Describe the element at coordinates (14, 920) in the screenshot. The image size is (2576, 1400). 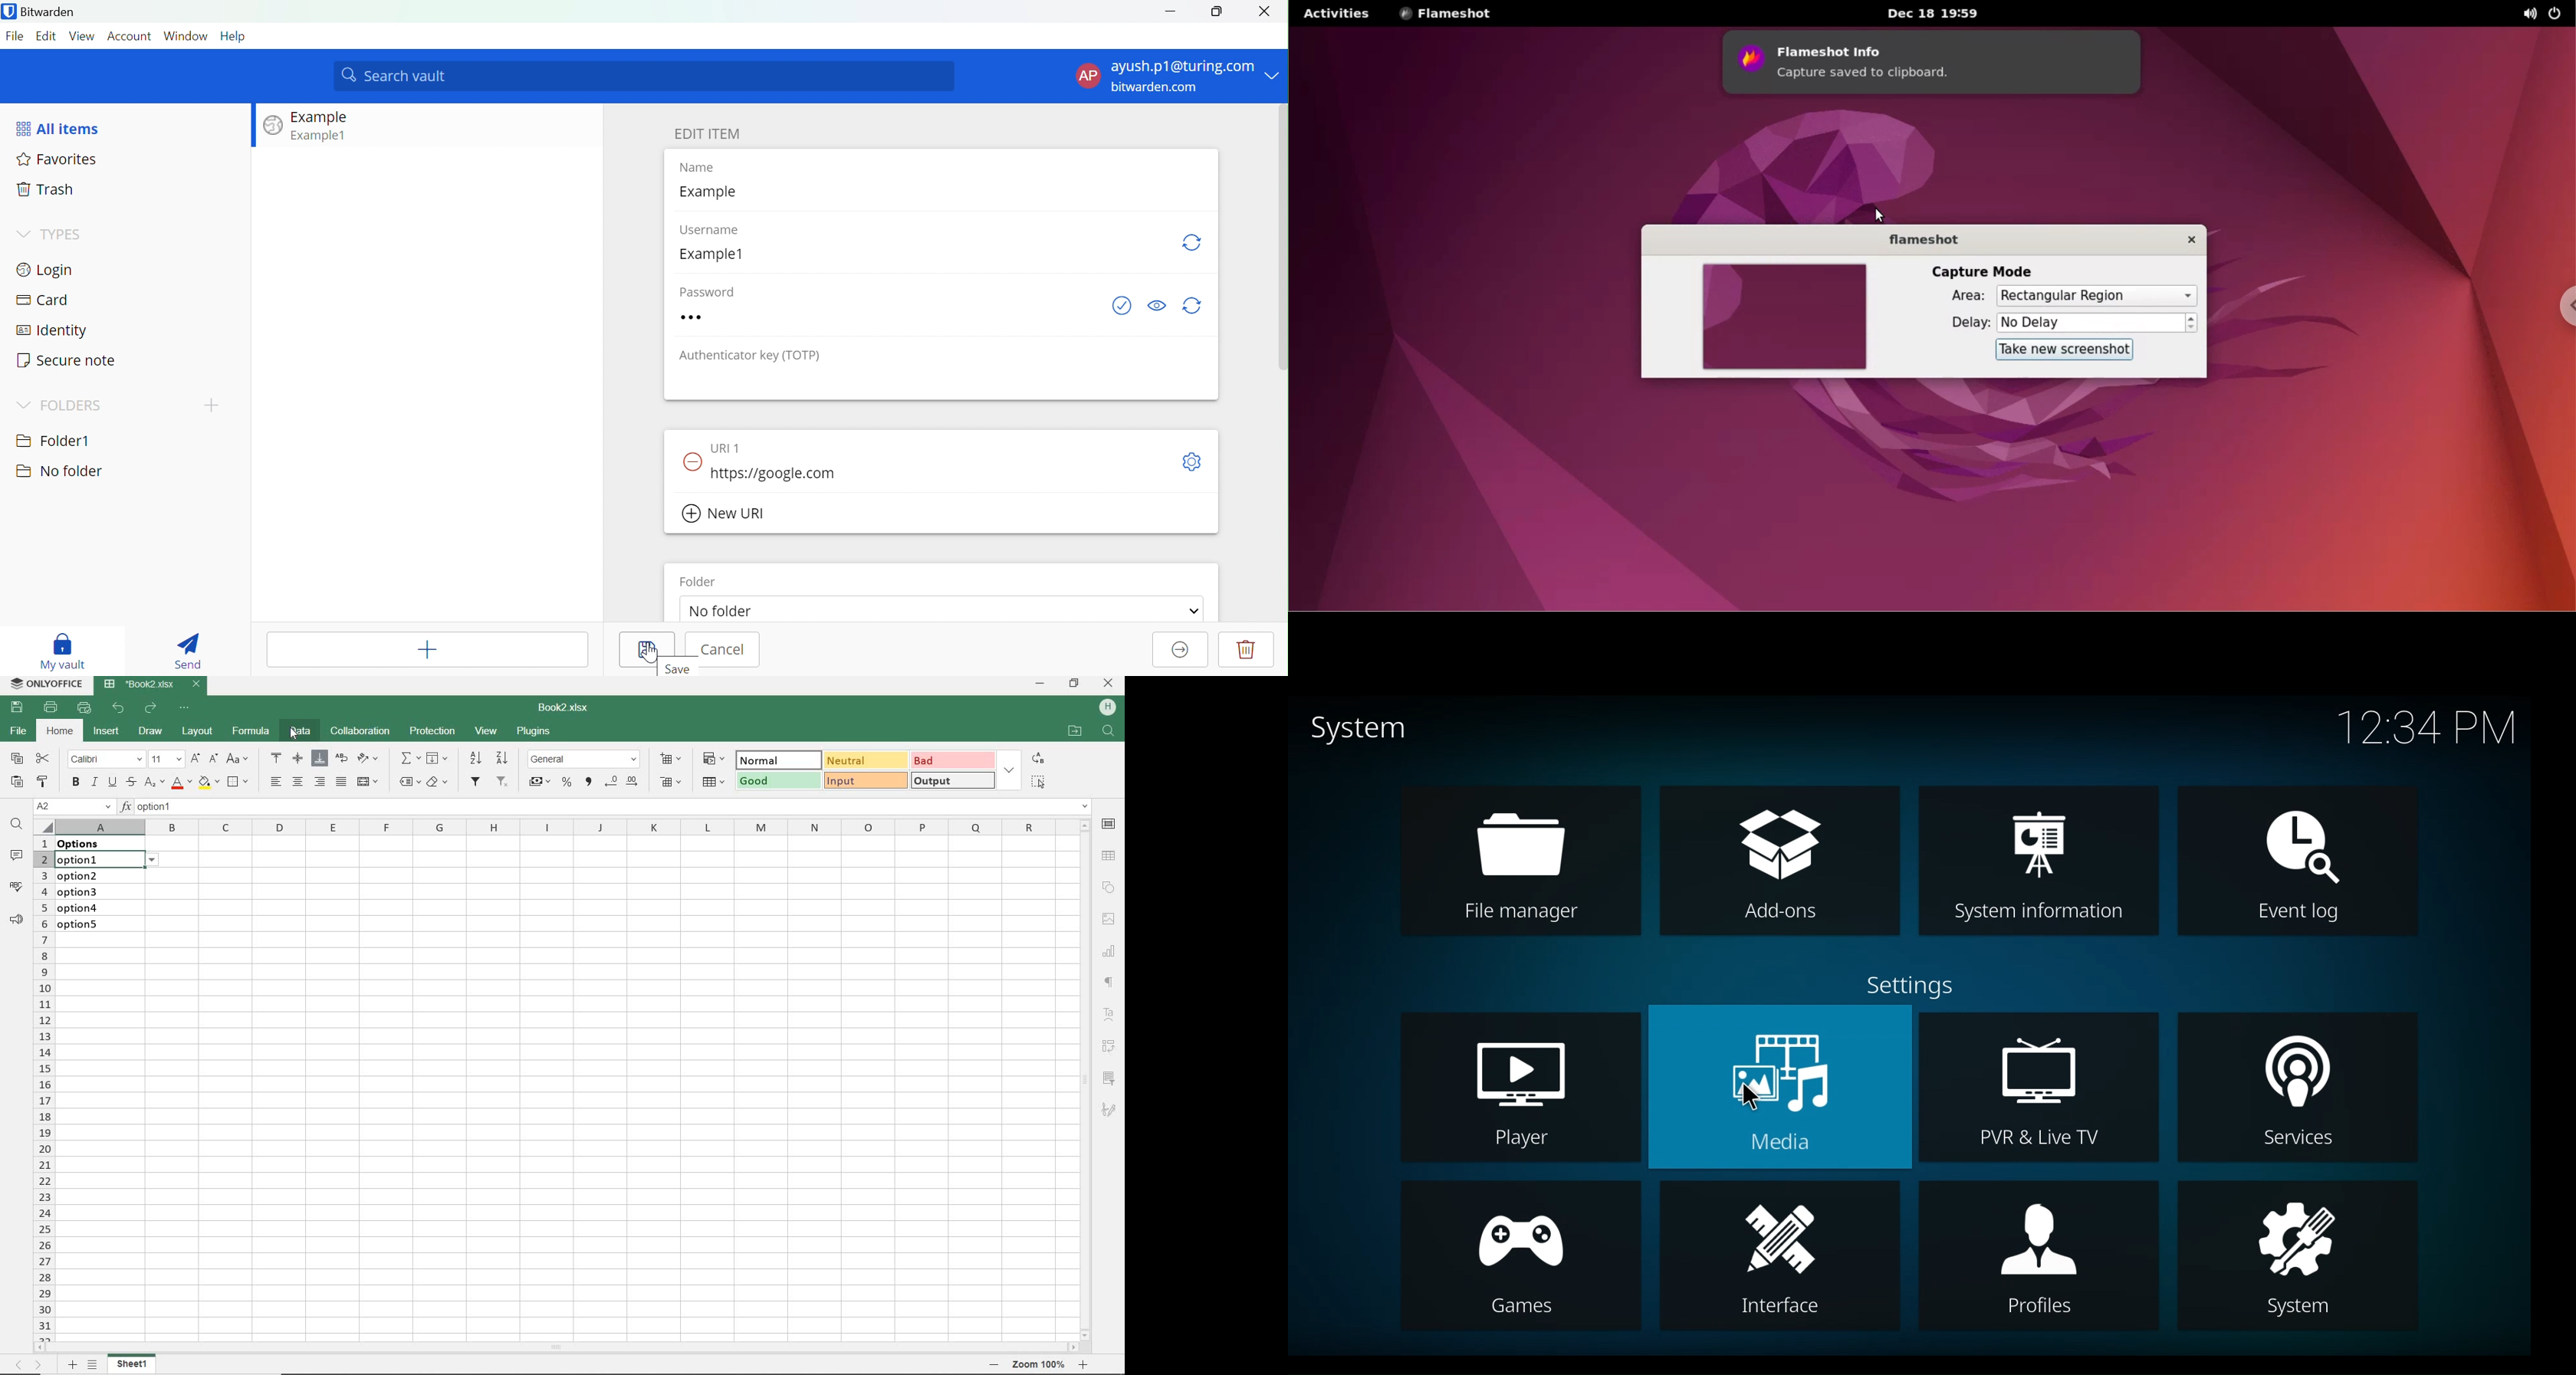
I see `PARAGRAPH SETTINGS` at that location.